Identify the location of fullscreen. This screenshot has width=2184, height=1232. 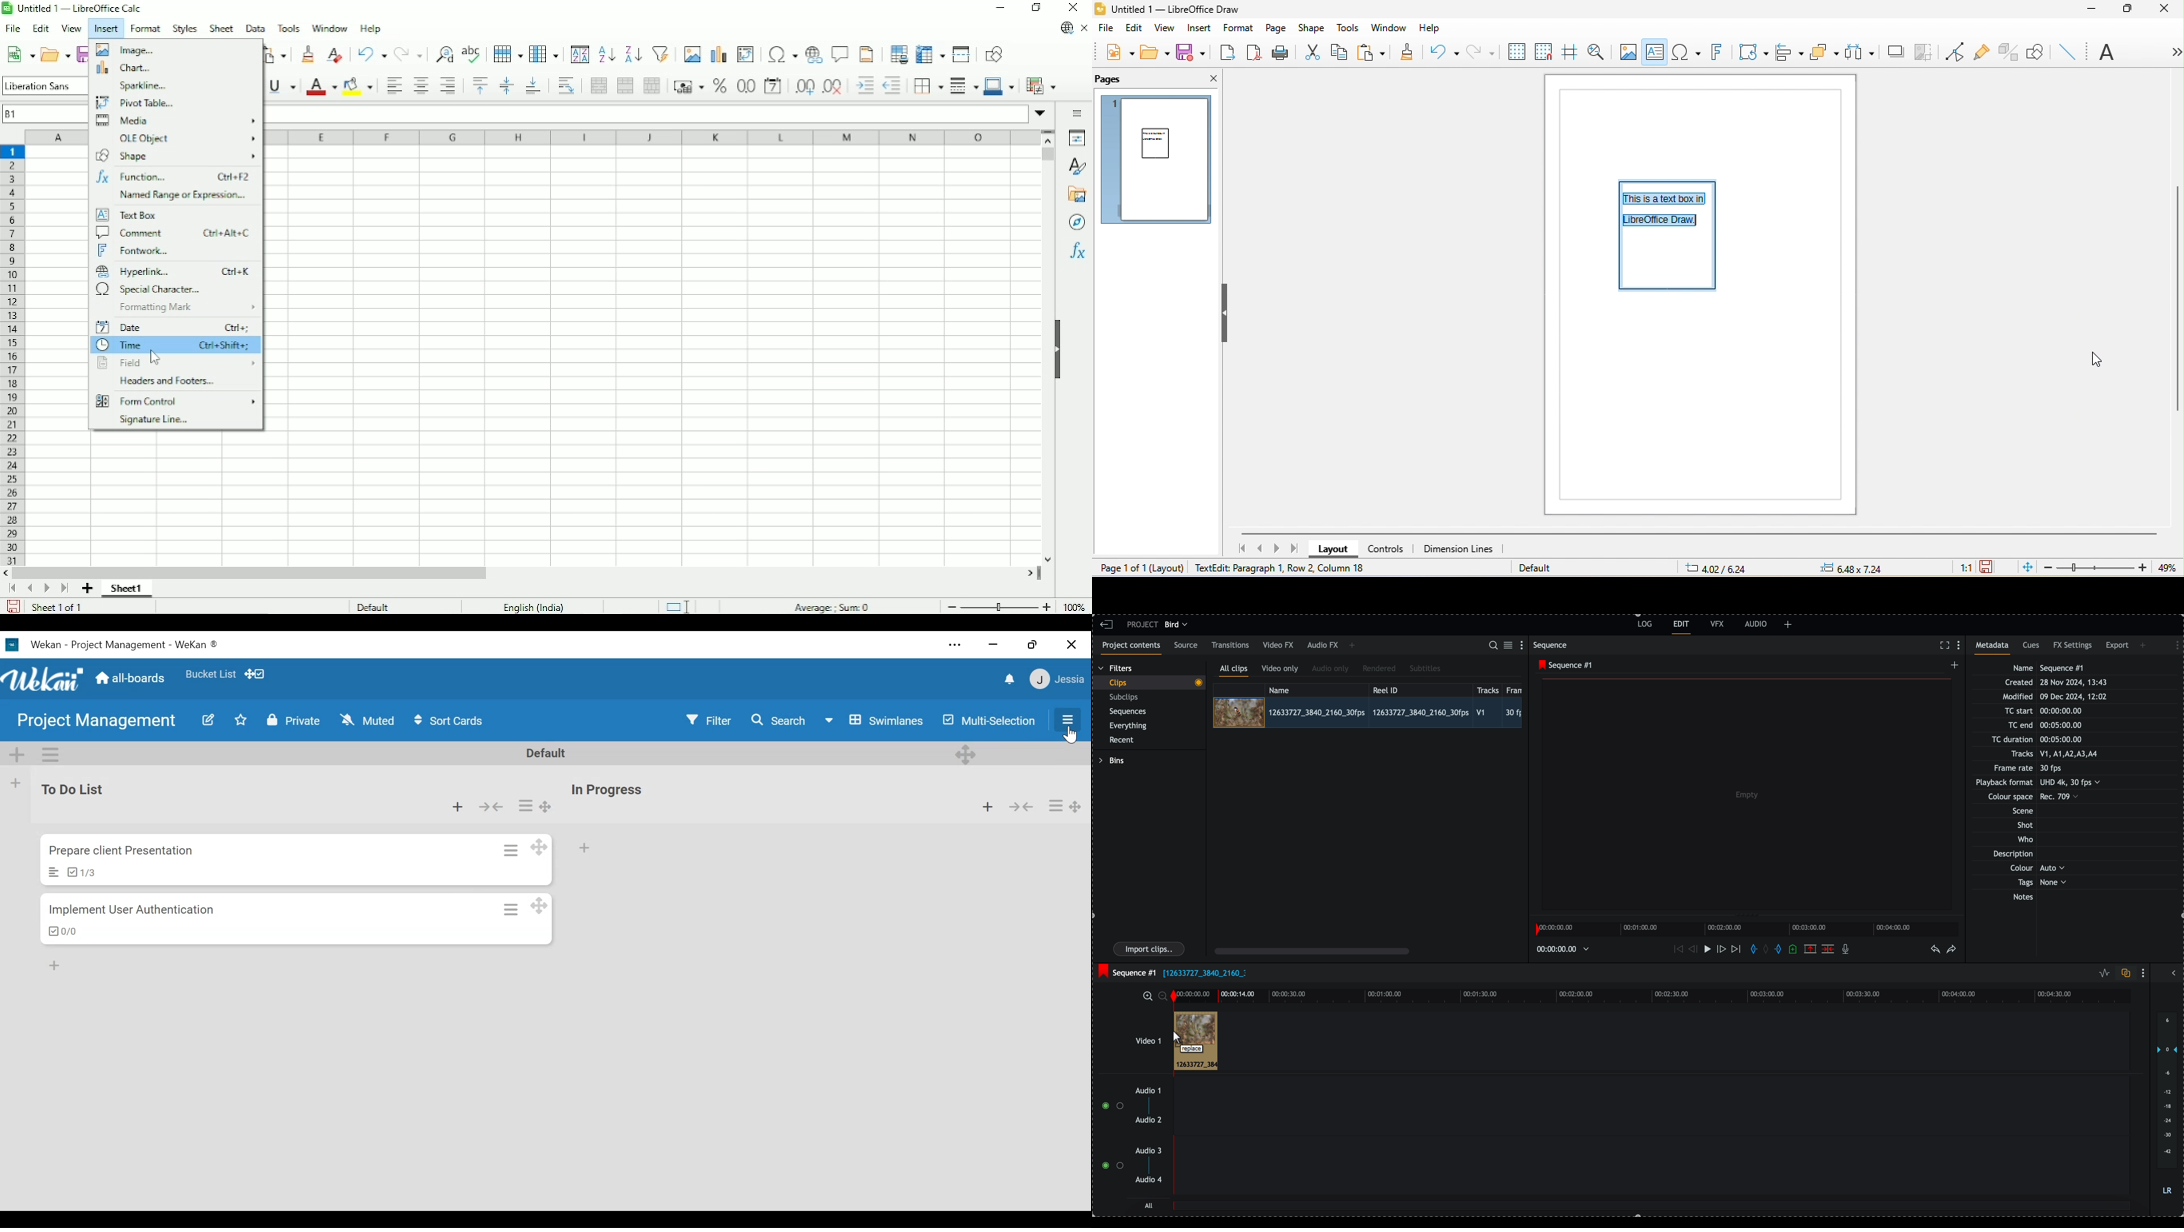
(1945, 645).